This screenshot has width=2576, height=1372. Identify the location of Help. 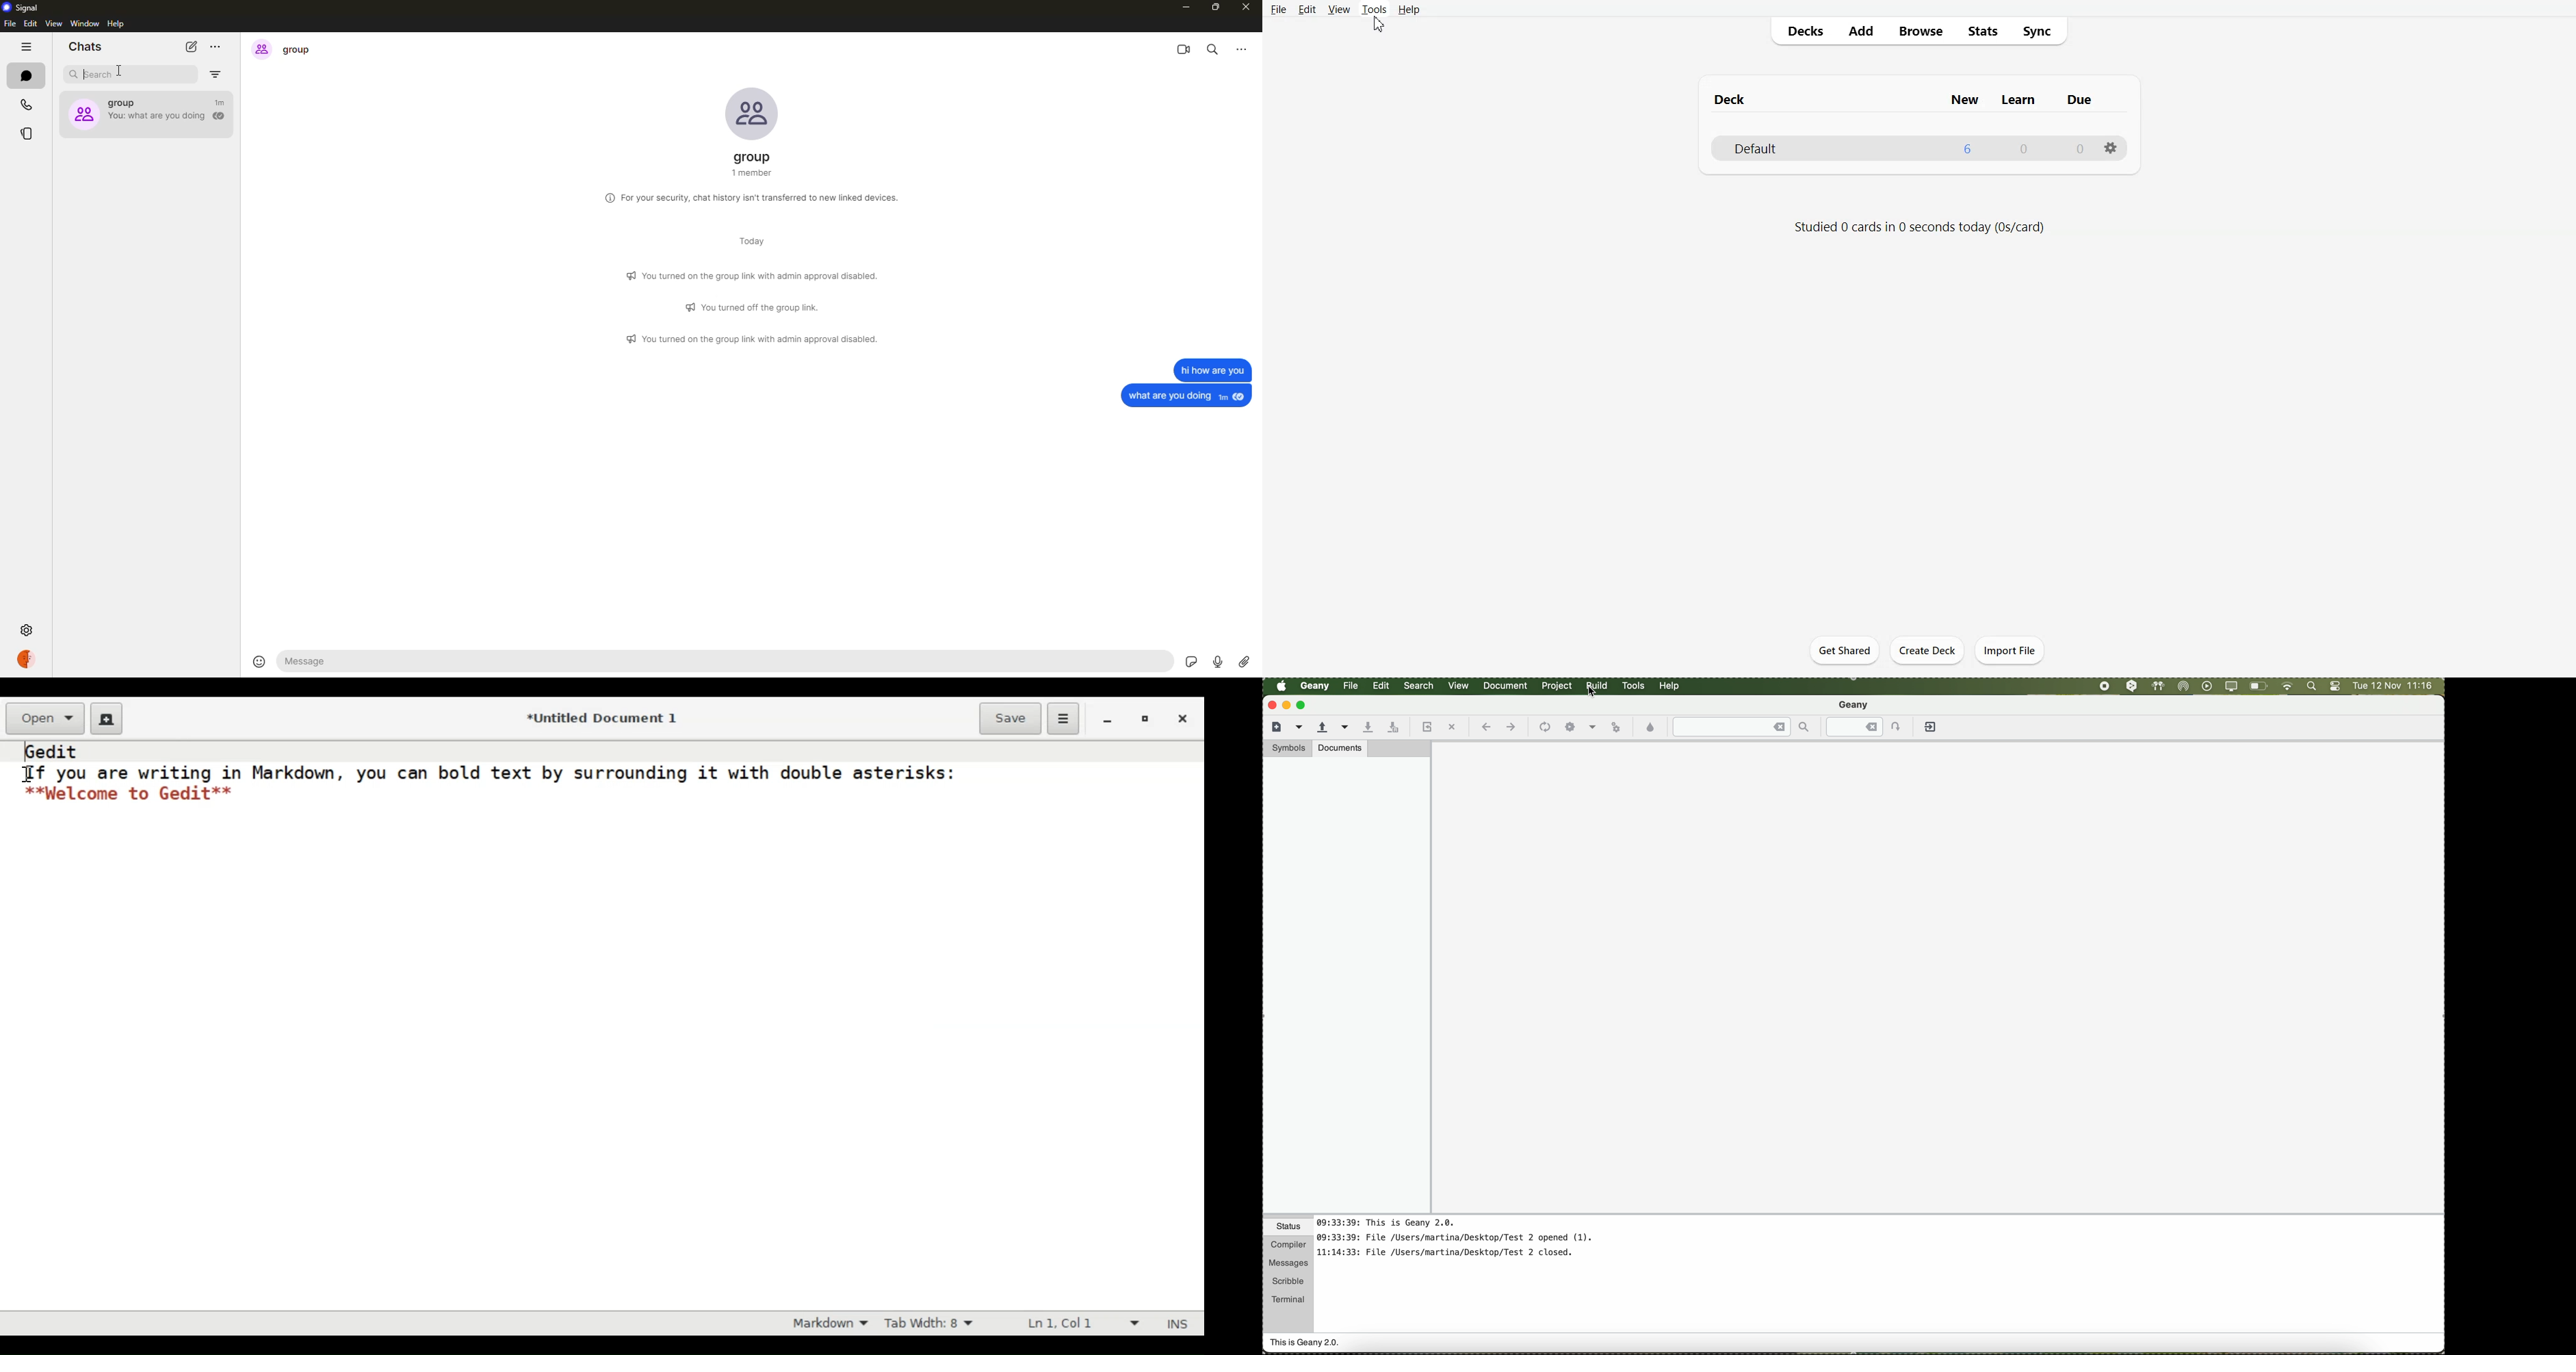
(1410, 10).